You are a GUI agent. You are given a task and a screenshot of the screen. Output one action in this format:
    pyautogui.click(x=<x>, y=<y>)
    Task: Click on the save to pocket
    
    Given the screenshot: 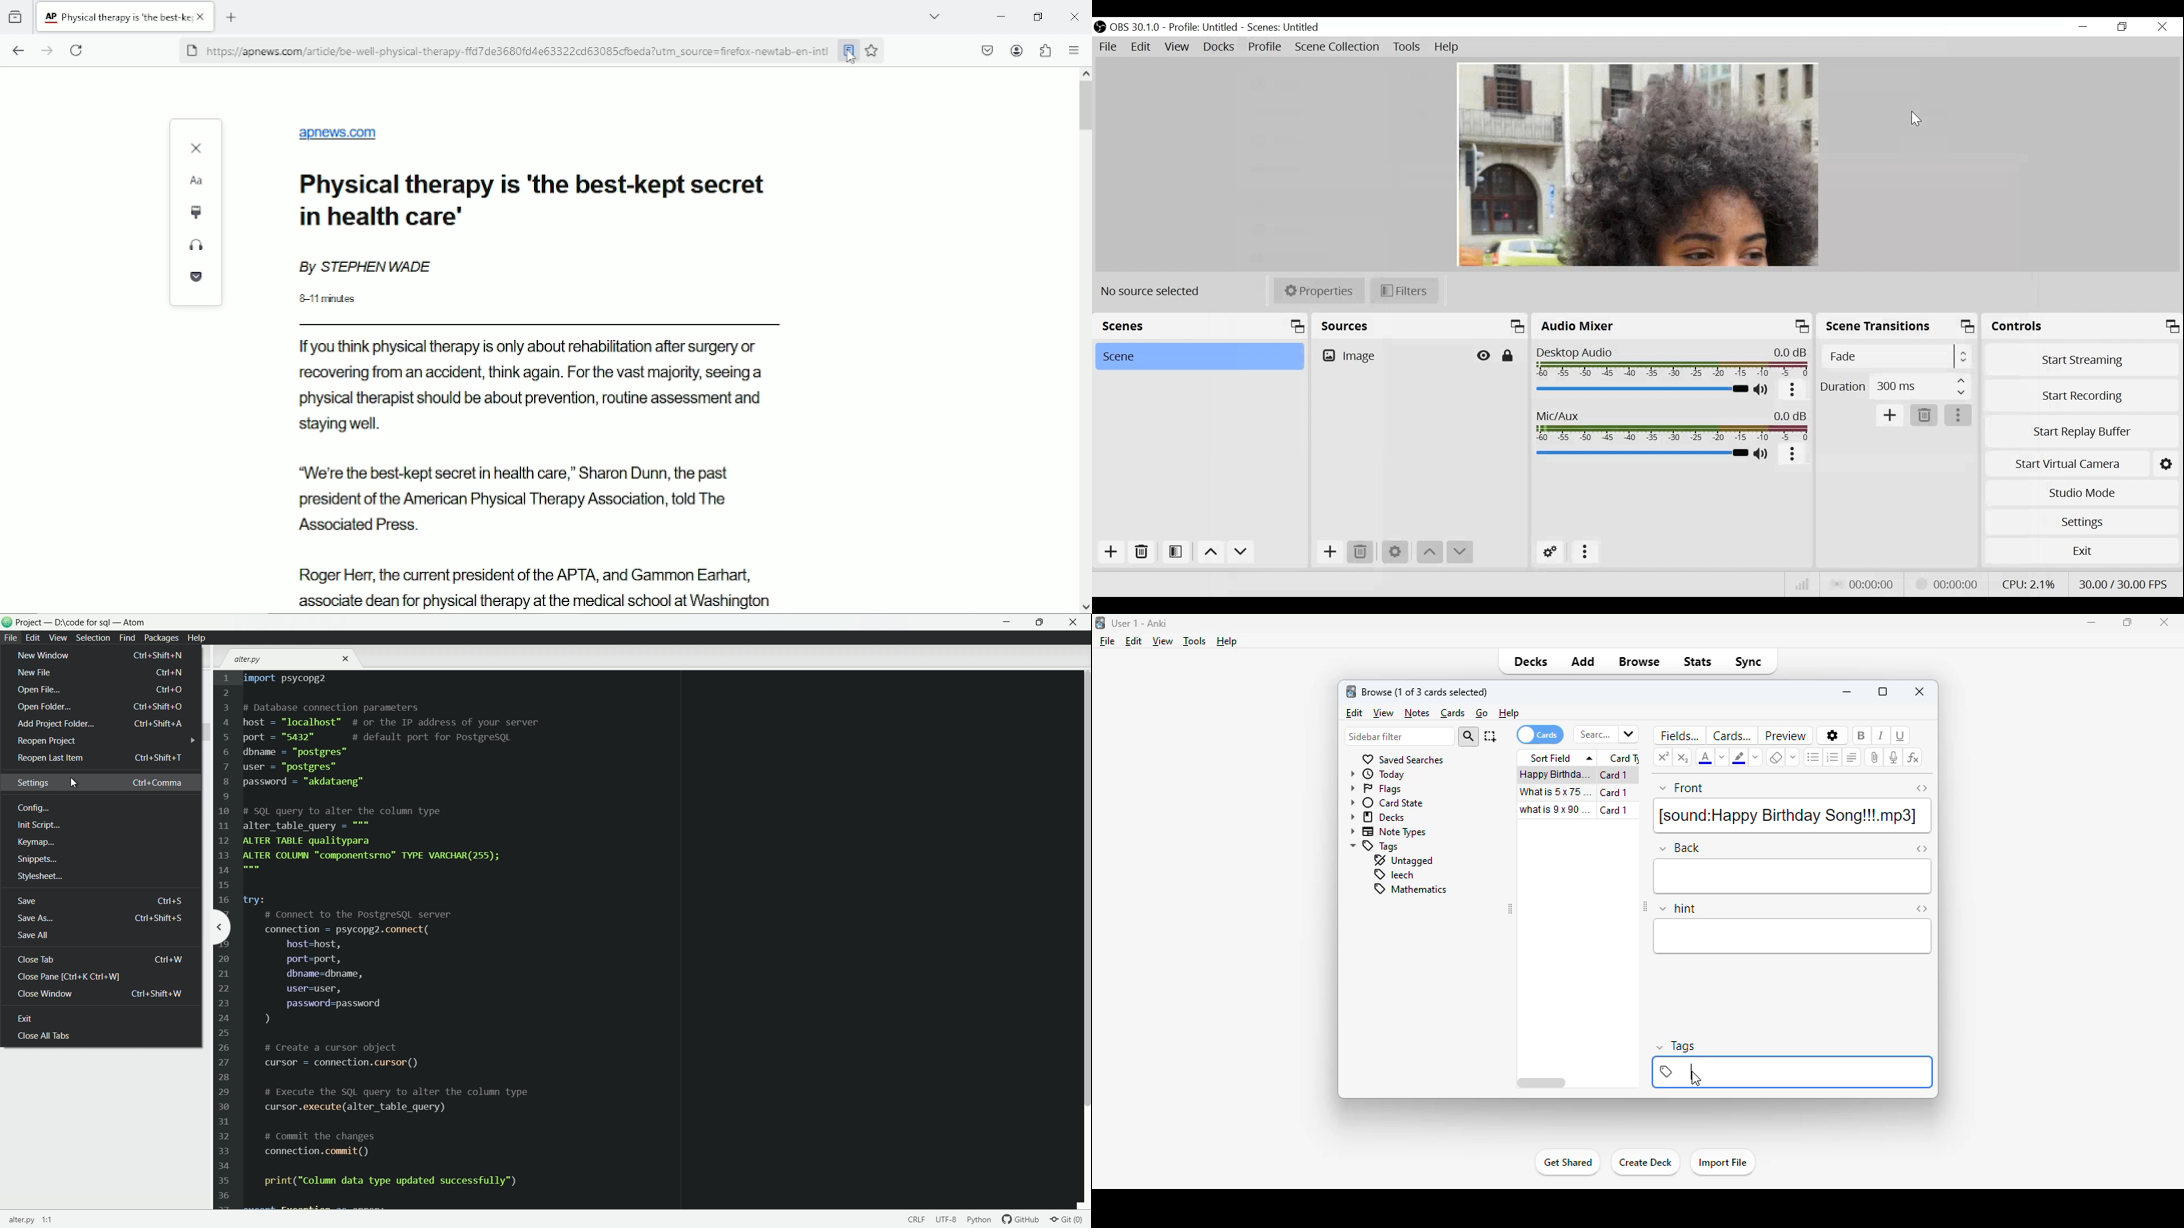 What is the action you would take?
    pyautogui.click(x=196, y=278)
    